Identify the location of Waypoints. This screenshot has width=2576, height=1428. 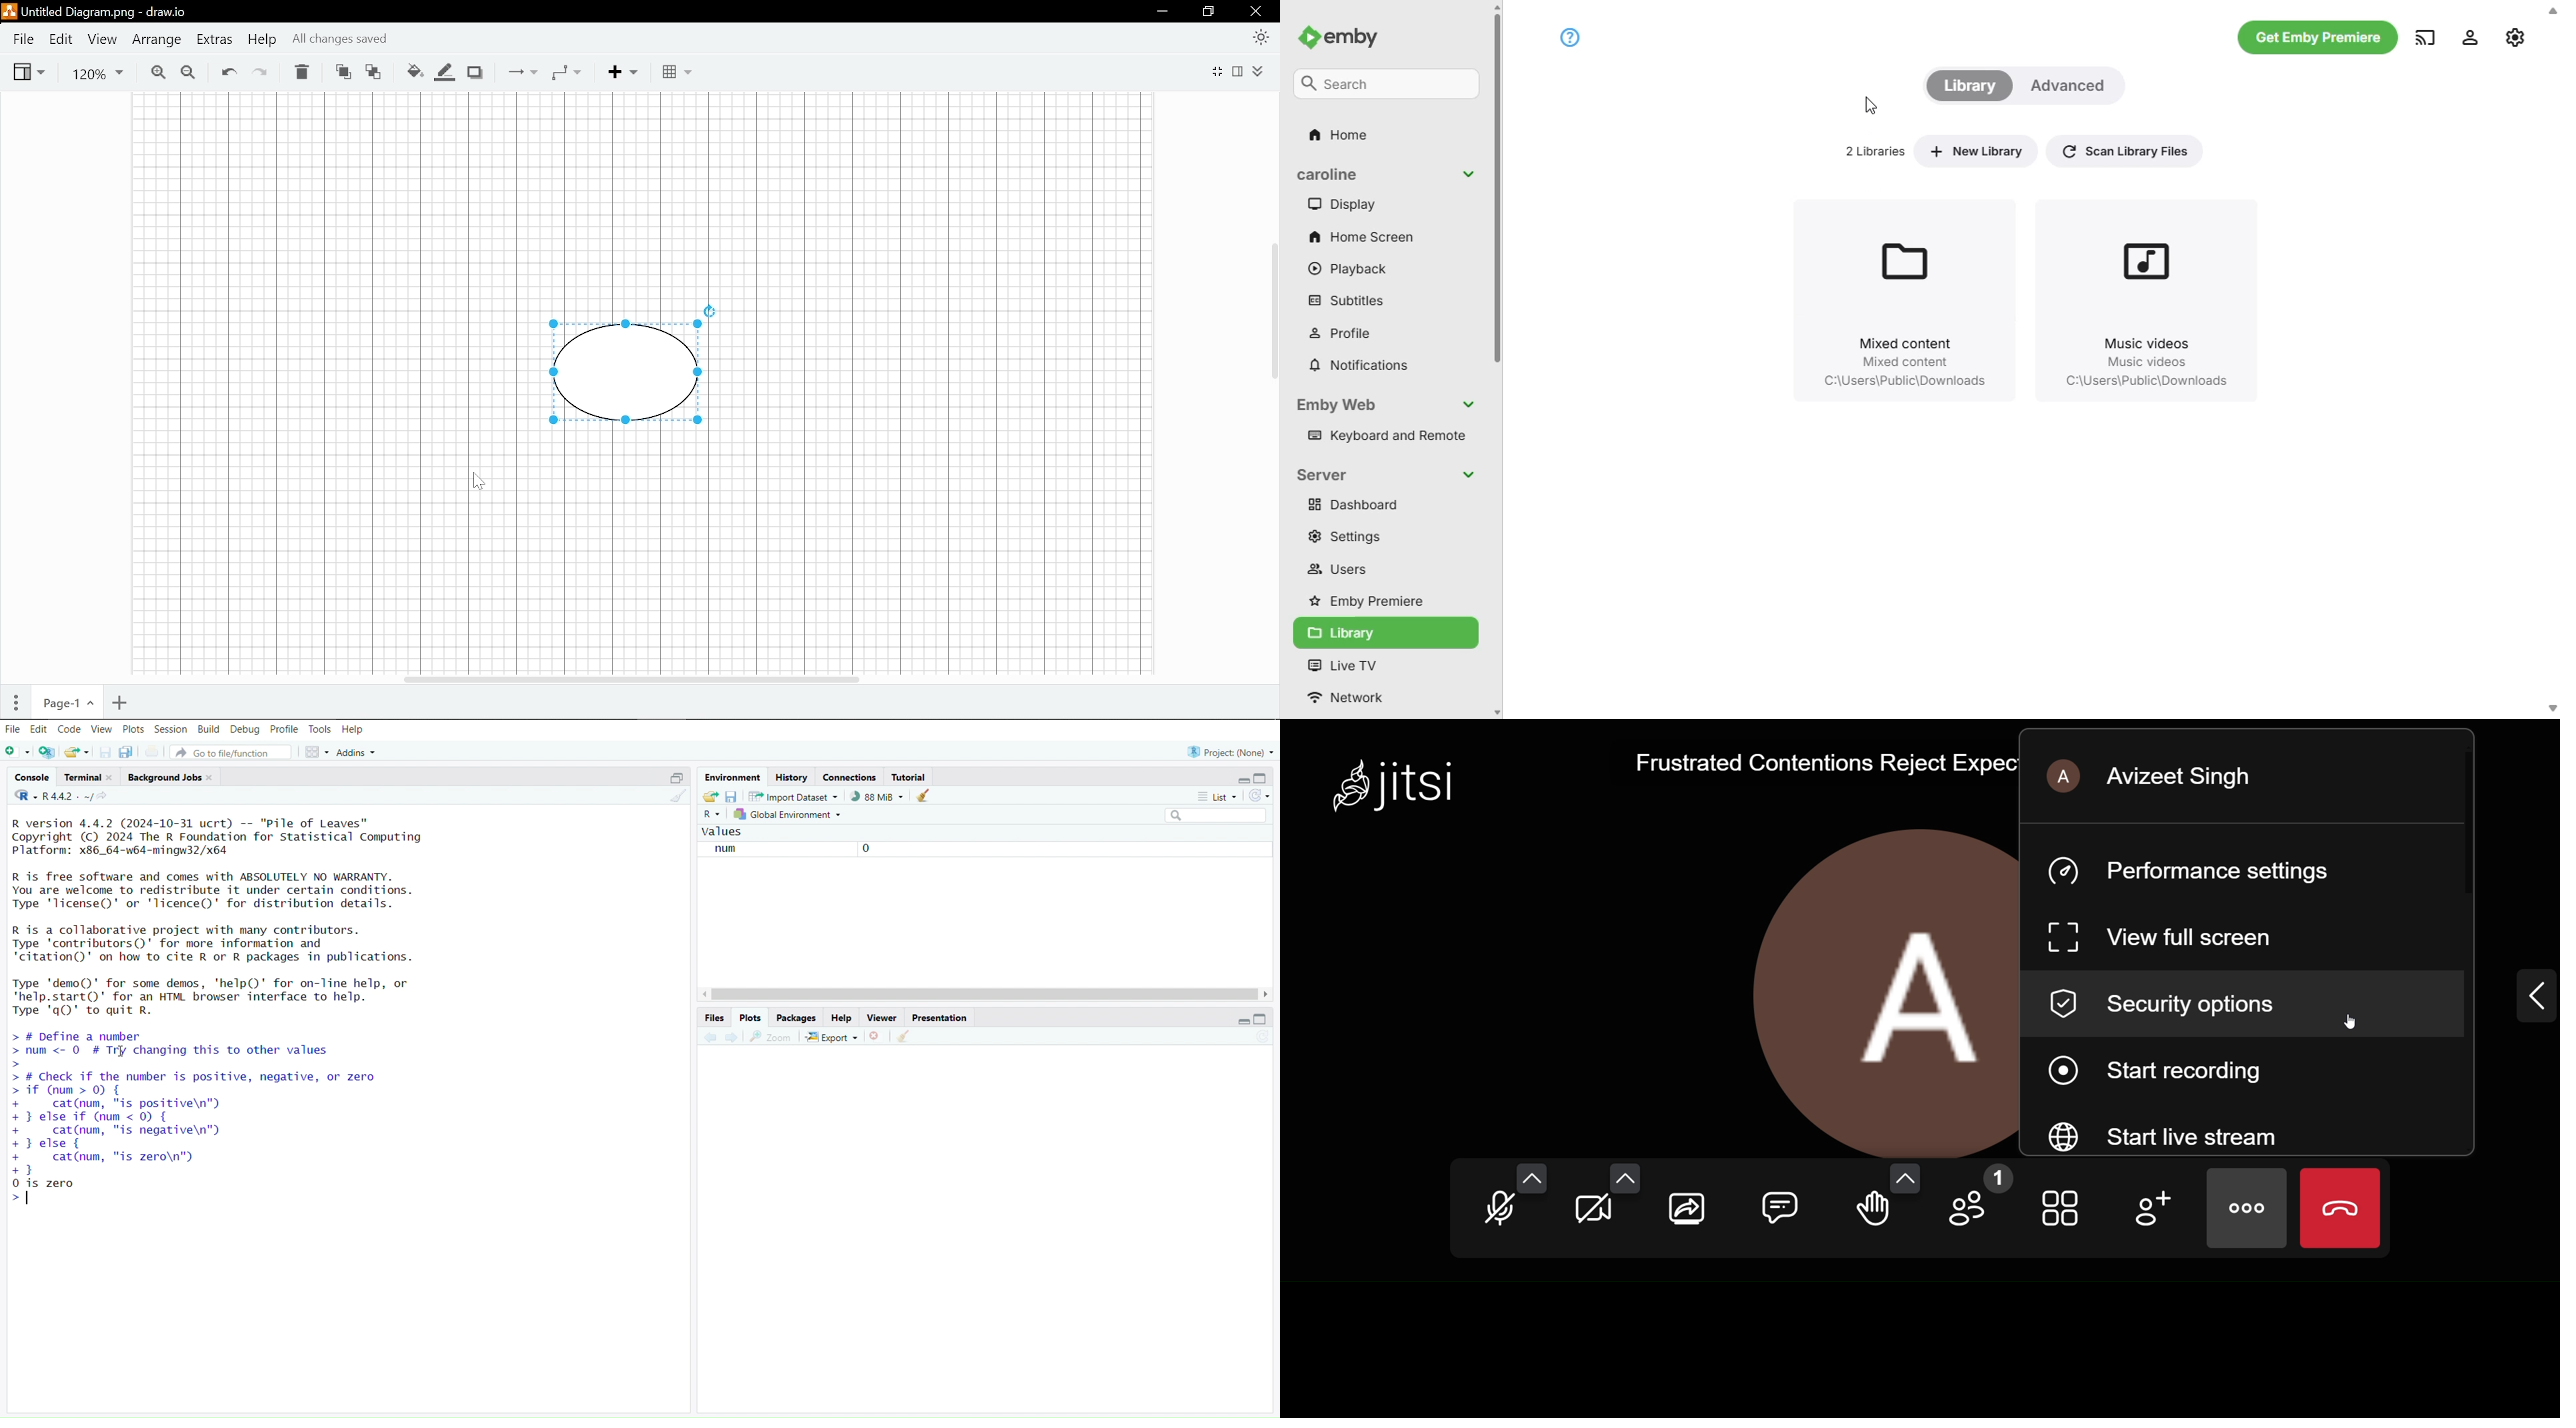
(565, 72).